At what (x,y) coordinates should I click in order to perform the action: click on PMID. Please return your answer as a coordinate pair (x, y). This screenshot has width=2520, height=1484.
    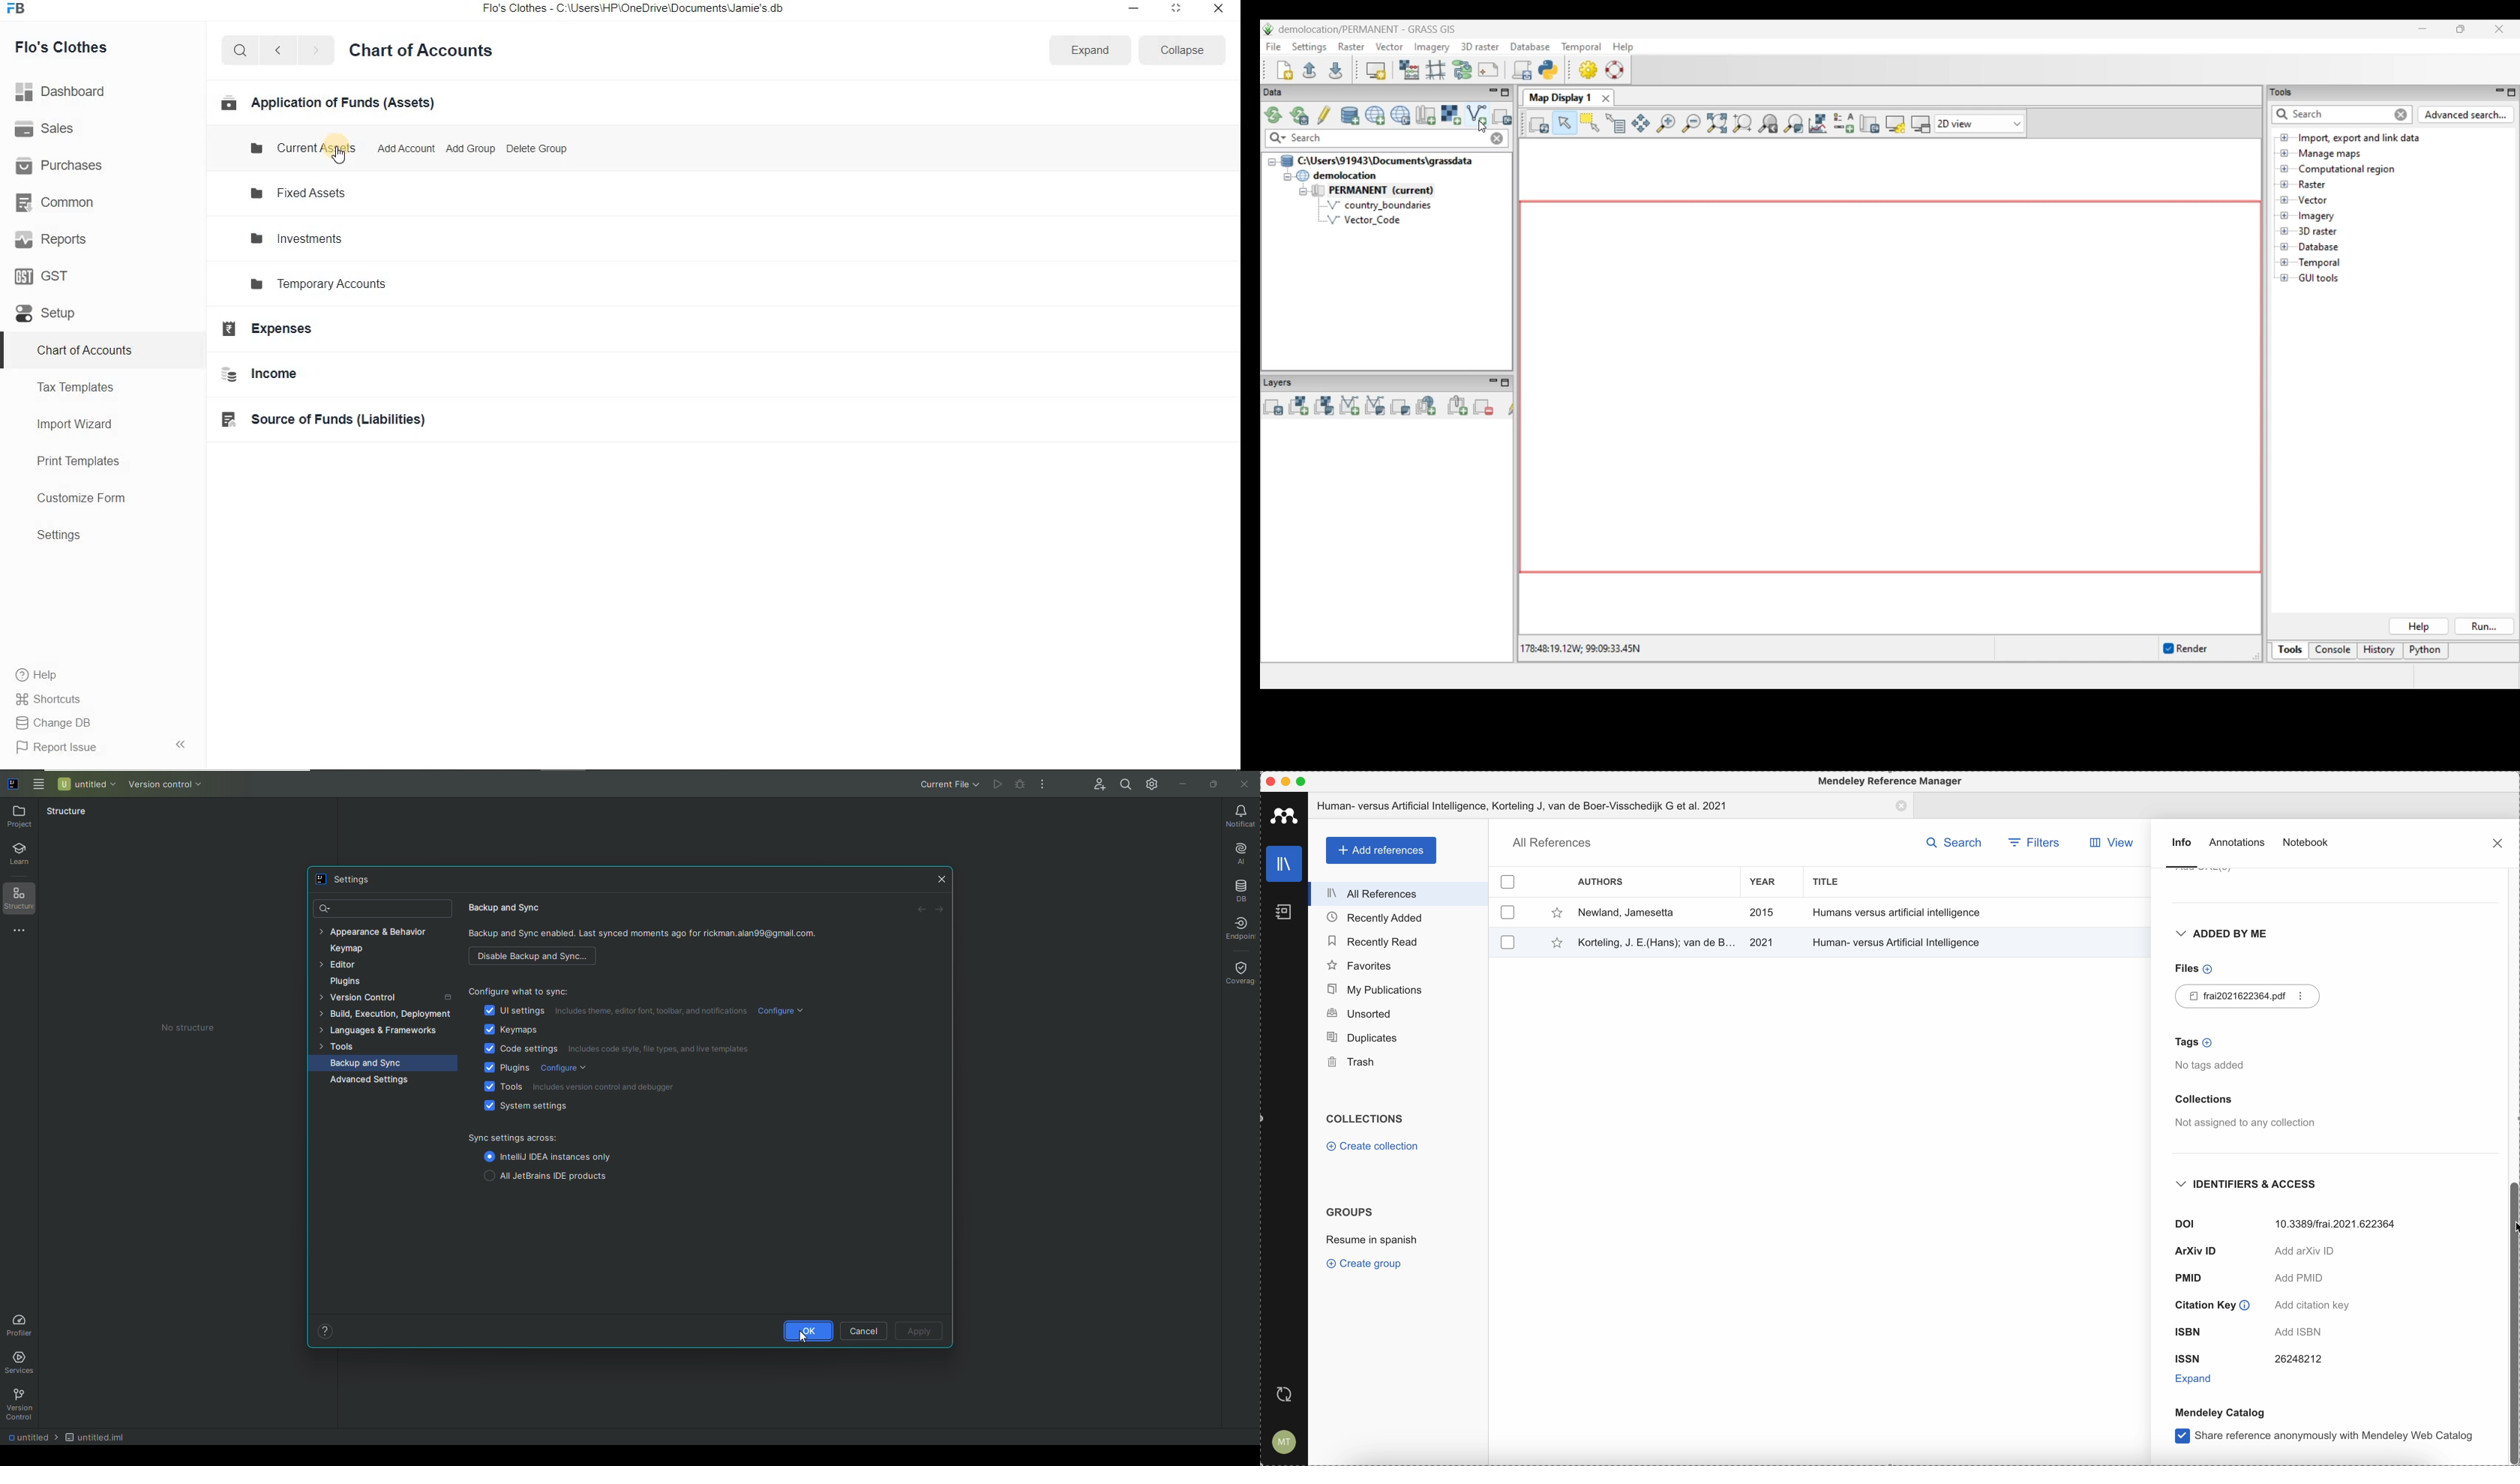
    Looking at the image, I should click on (2248, 1279).